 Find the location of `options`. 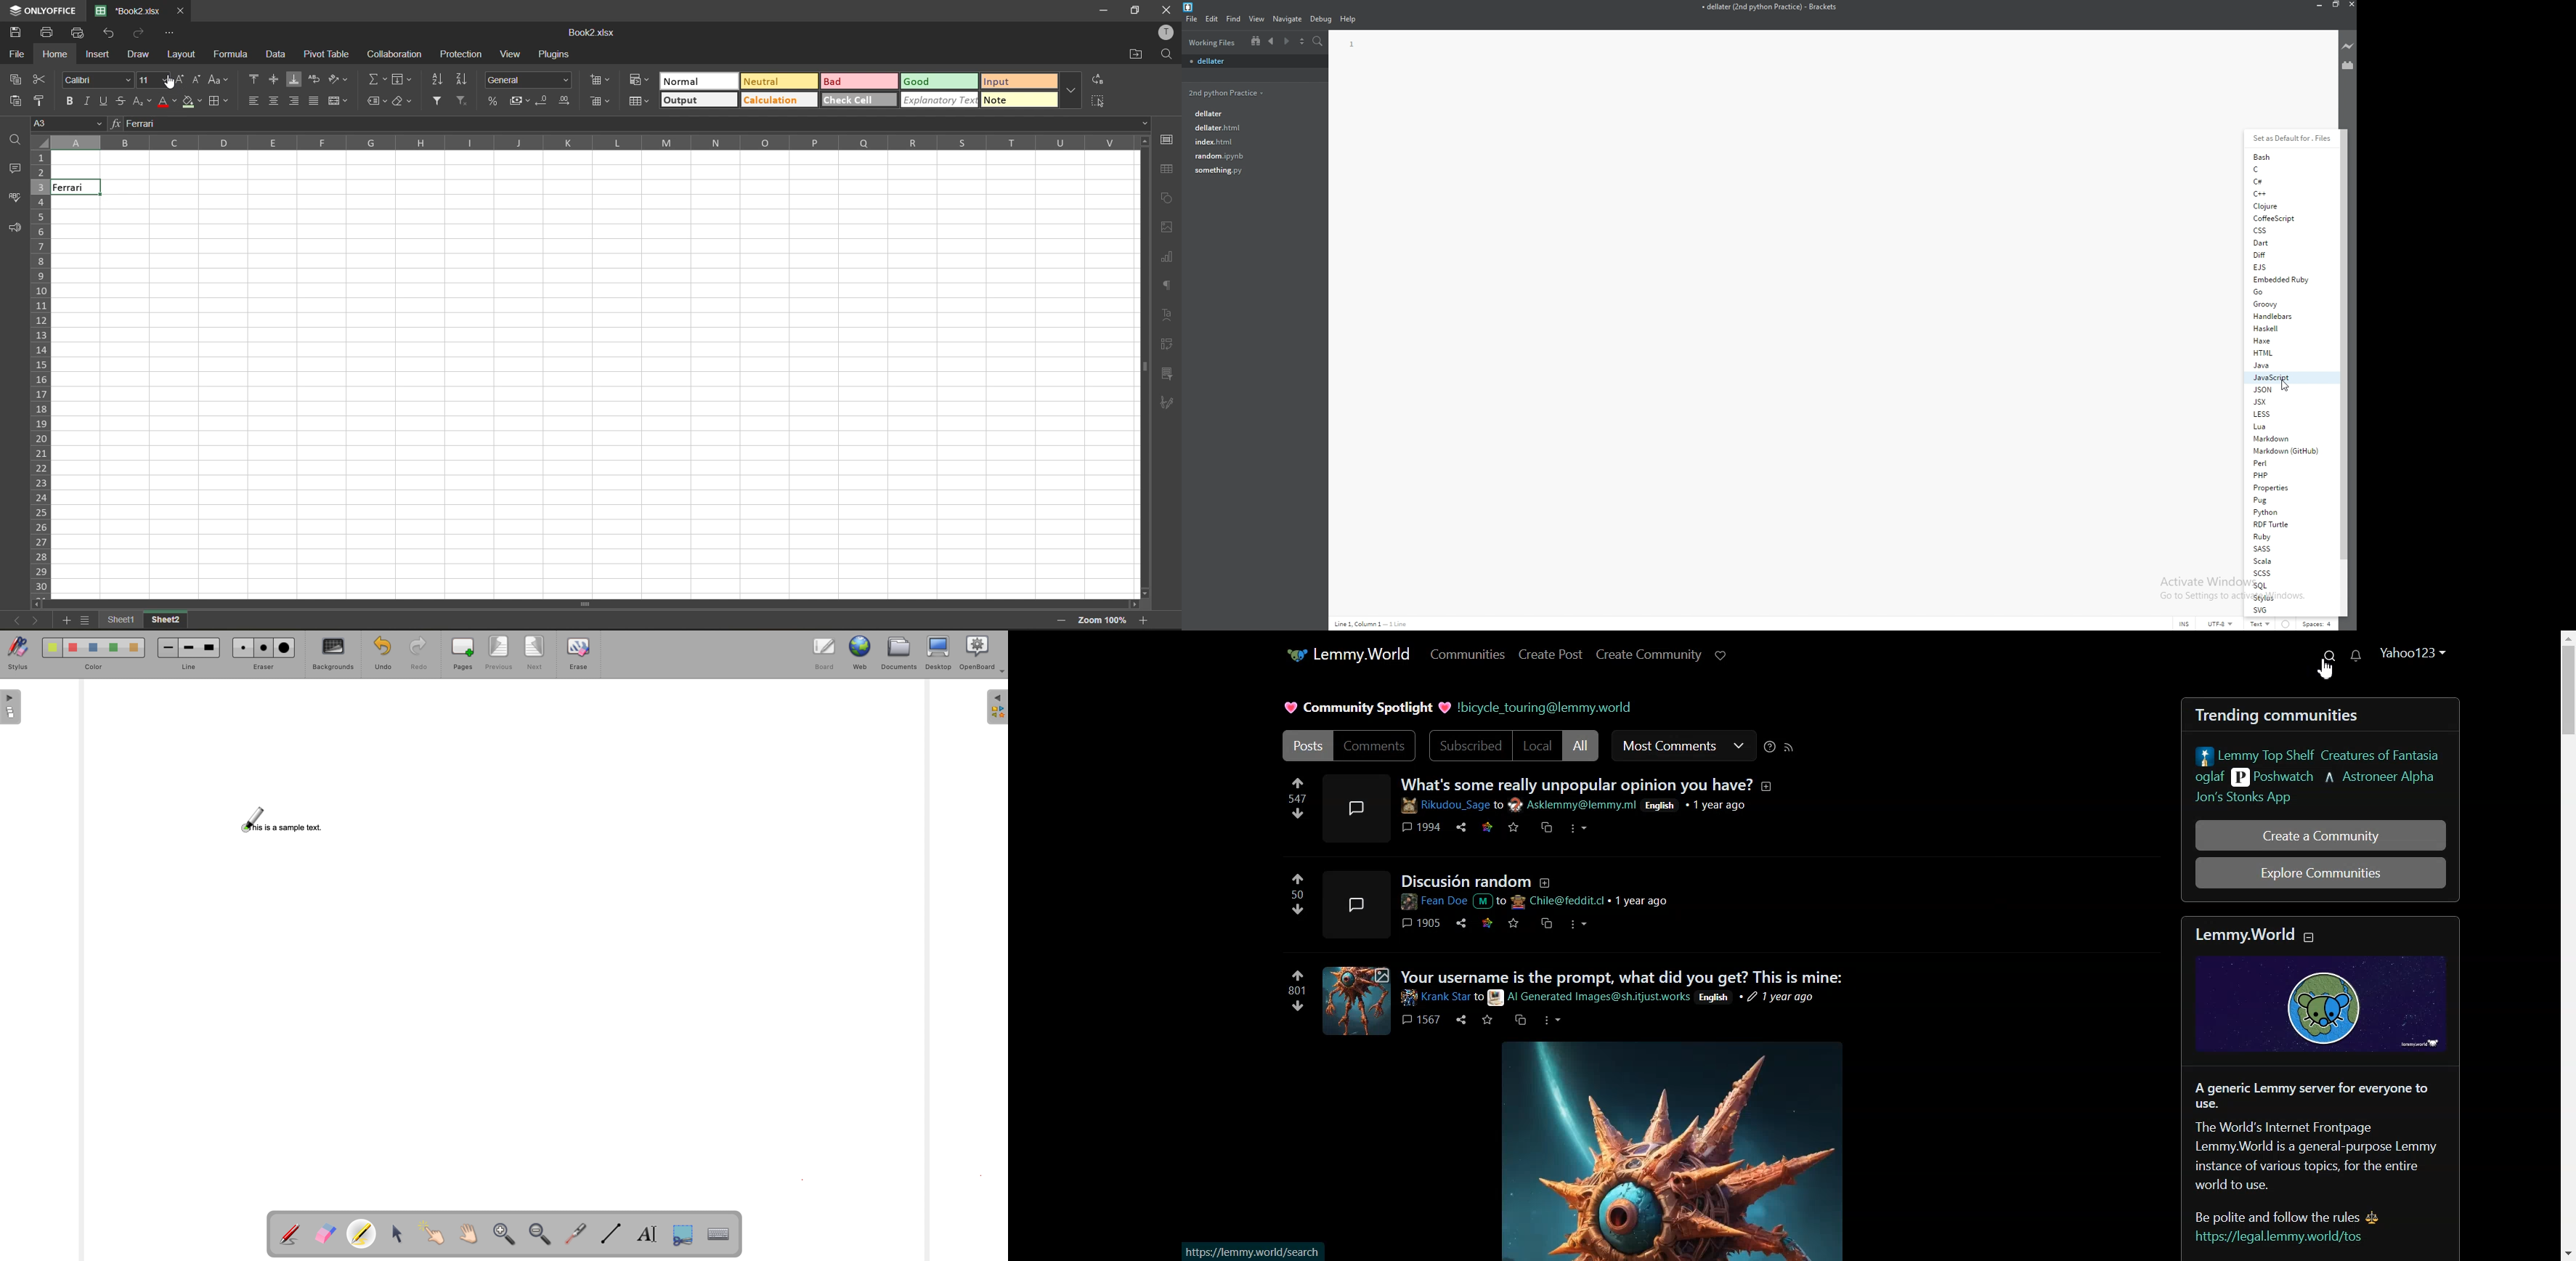

options is located at coordinates (1576, 829).